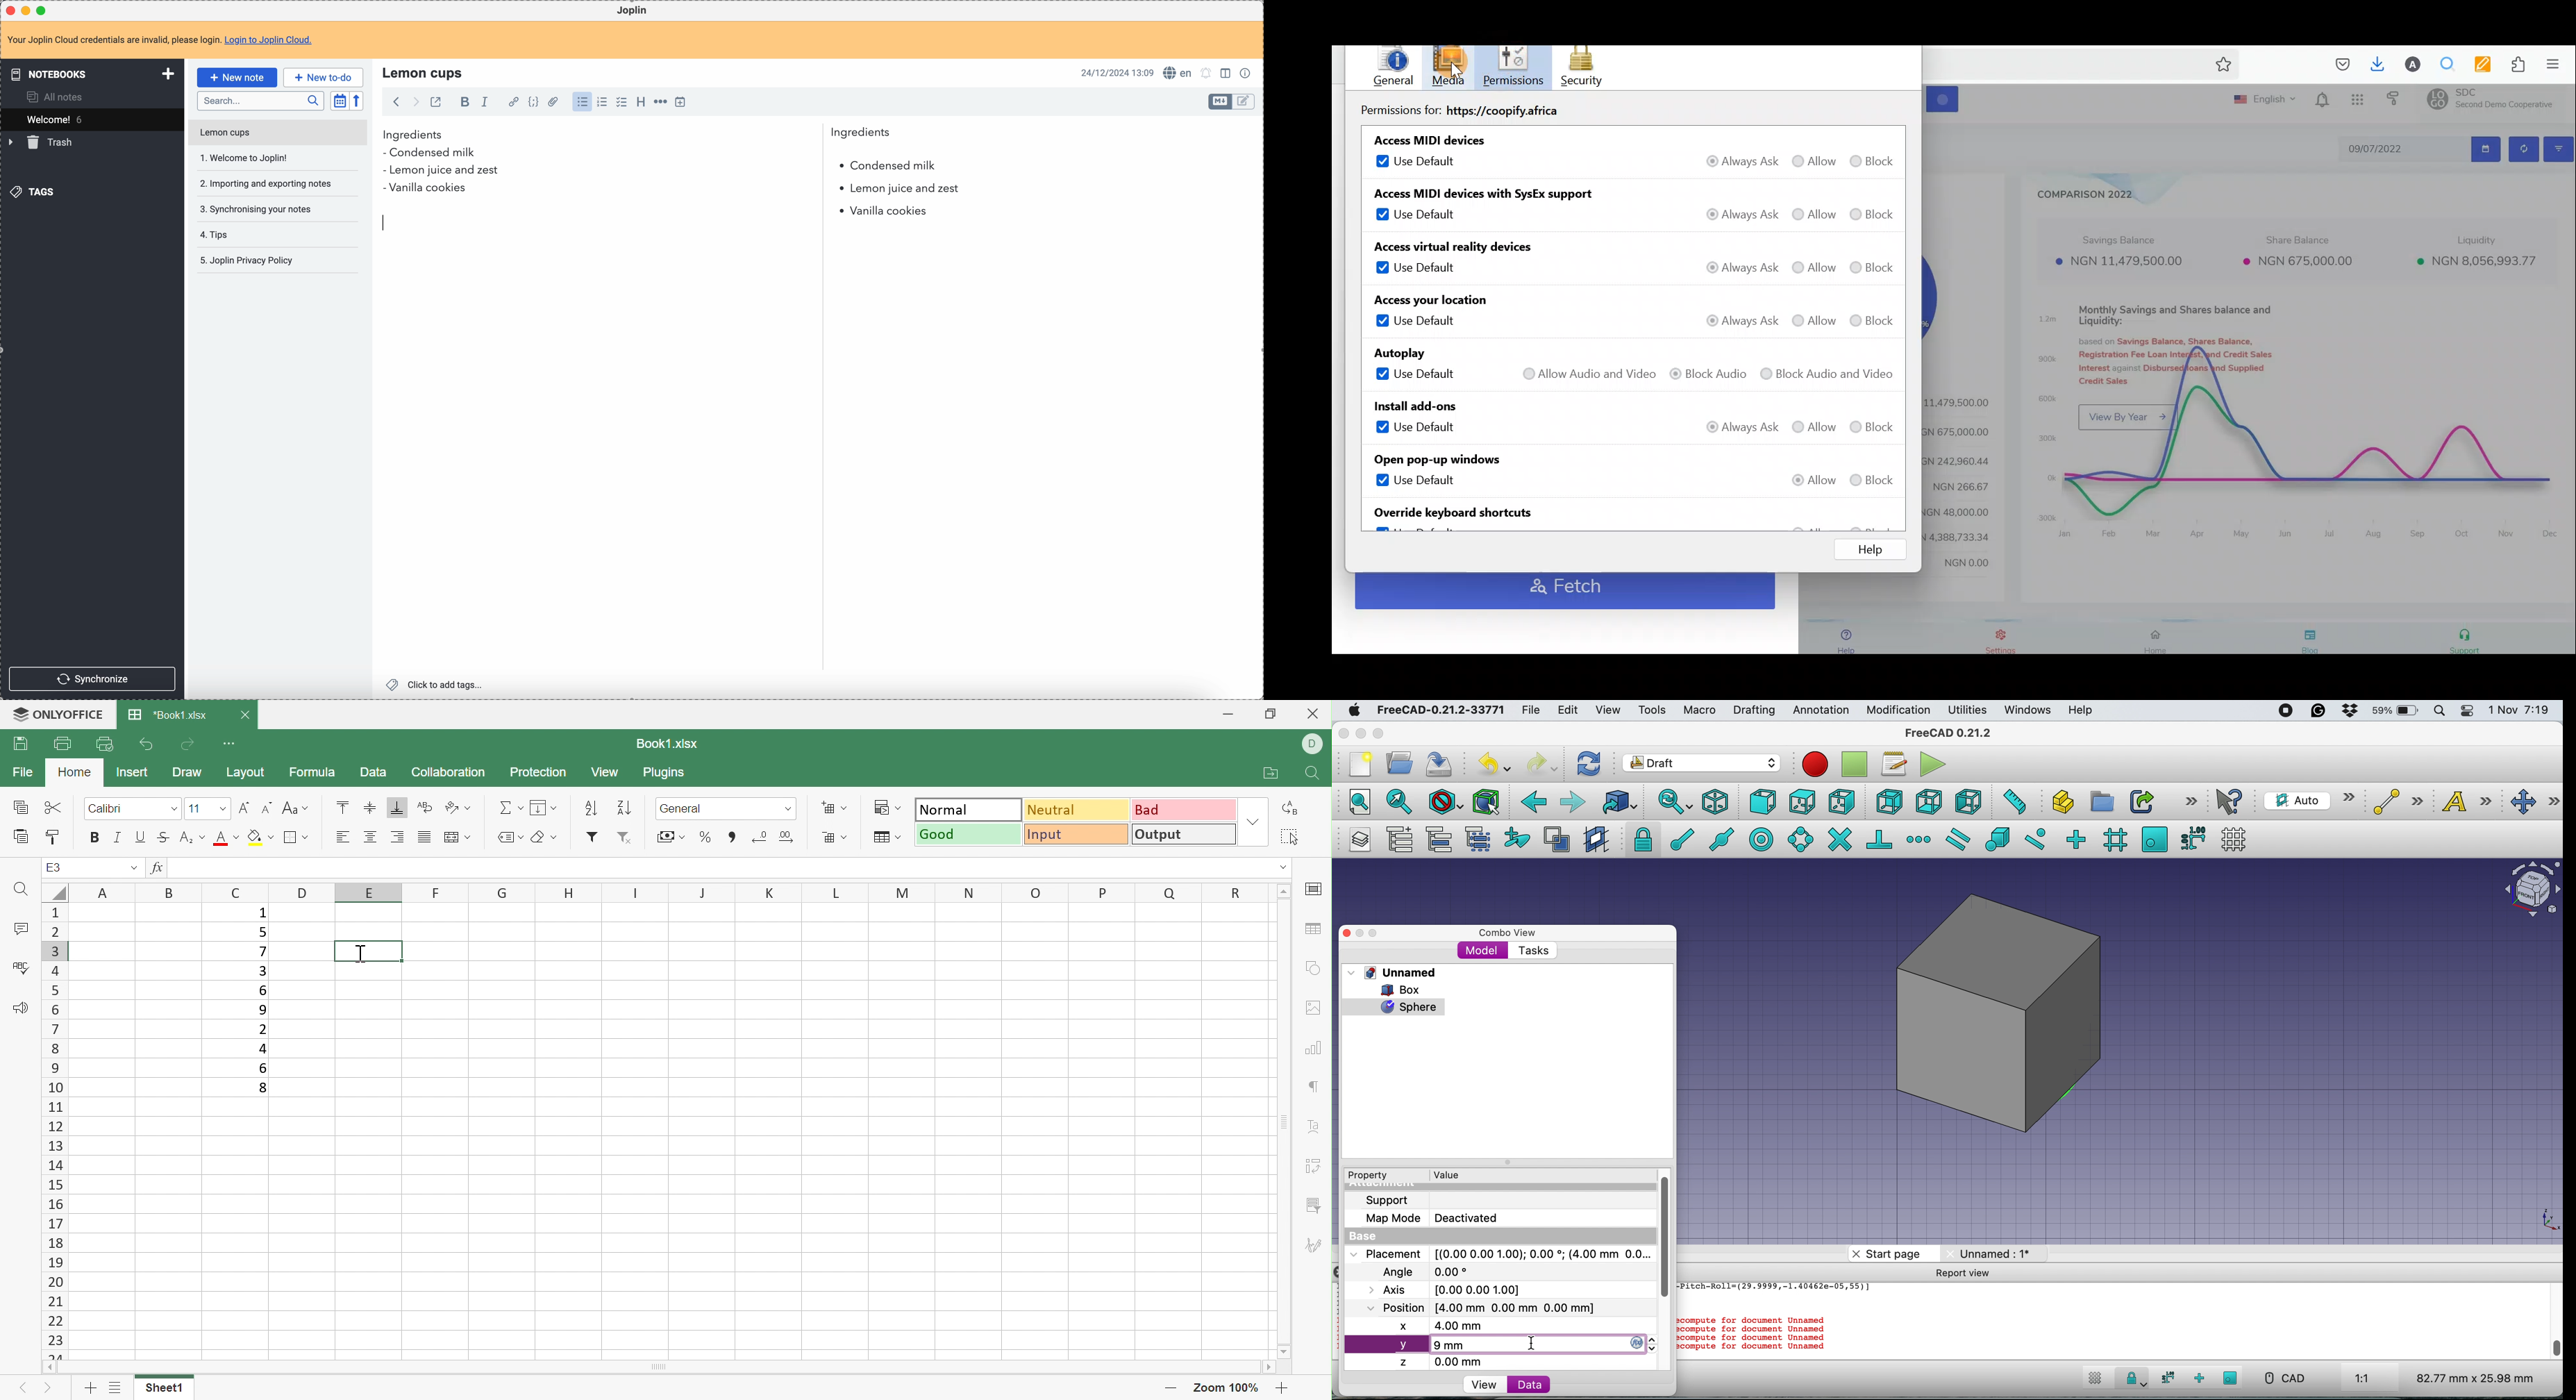 The height and width of the screenshot is (1400, 2576). What do you see at coordinates (358, 101) in the screenshot?
I see `reverse sort order` at bounding box center [358, 101].